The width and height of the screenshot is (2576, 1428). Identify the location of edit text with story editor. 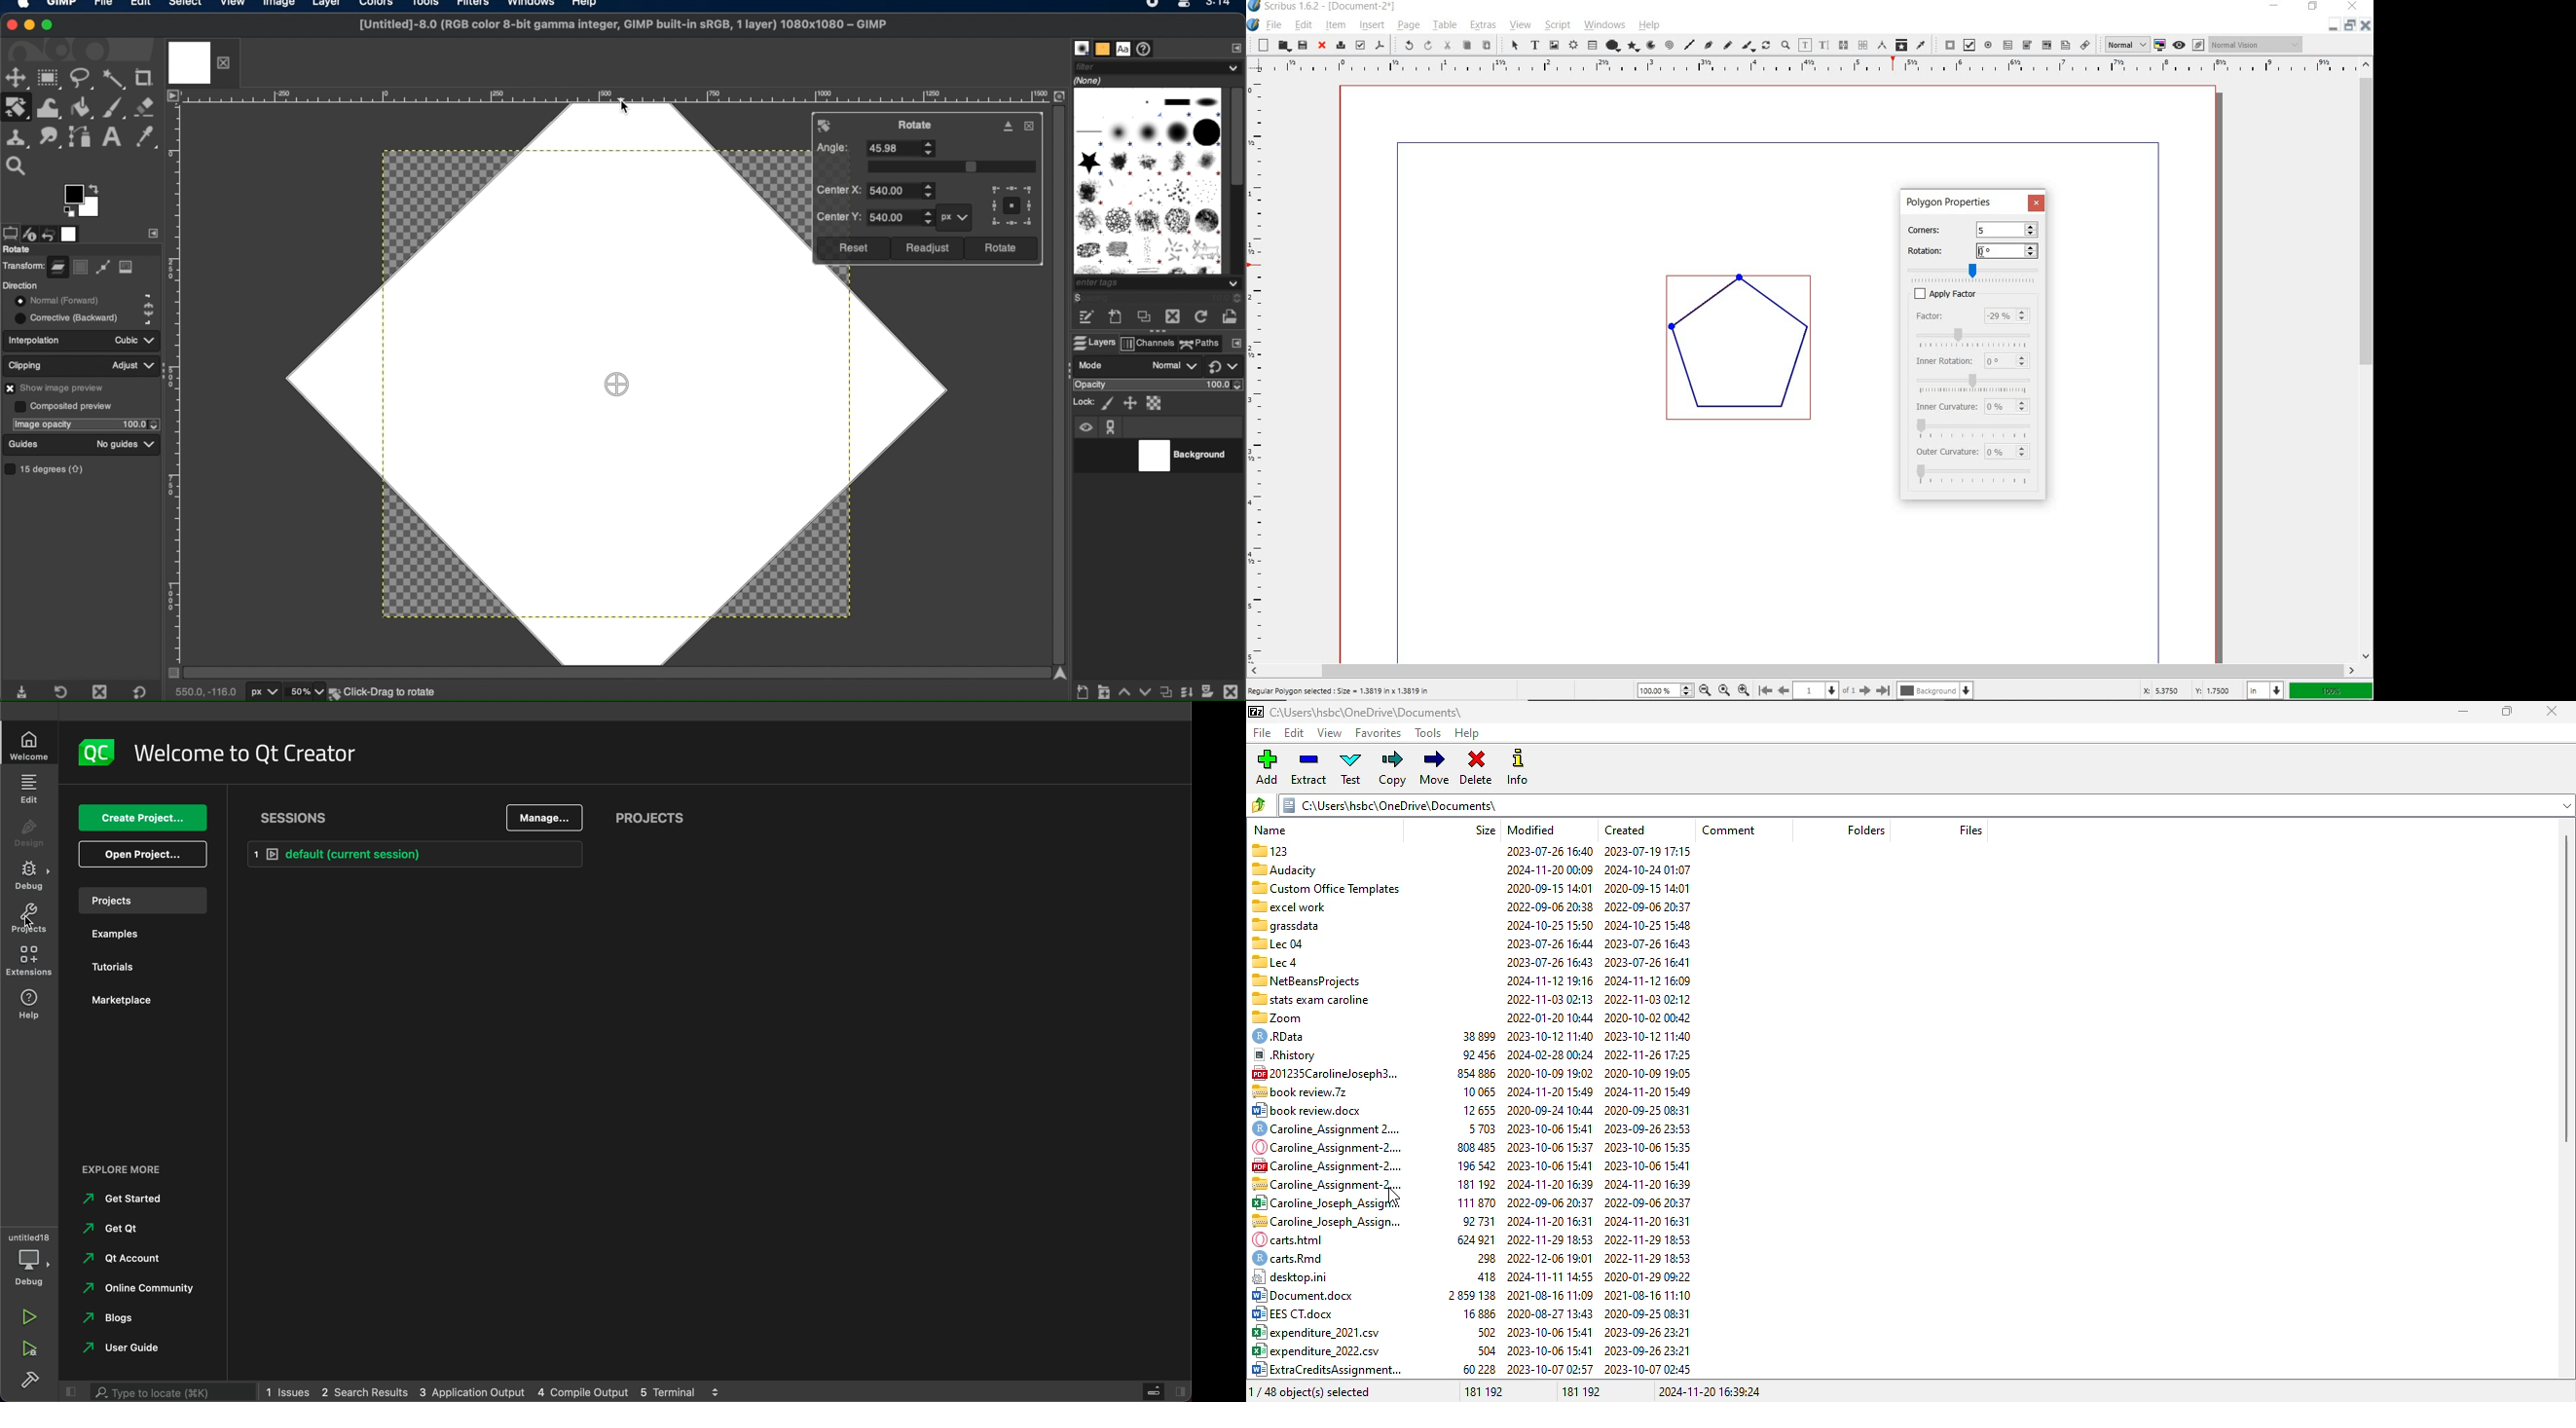
(1825, 44).